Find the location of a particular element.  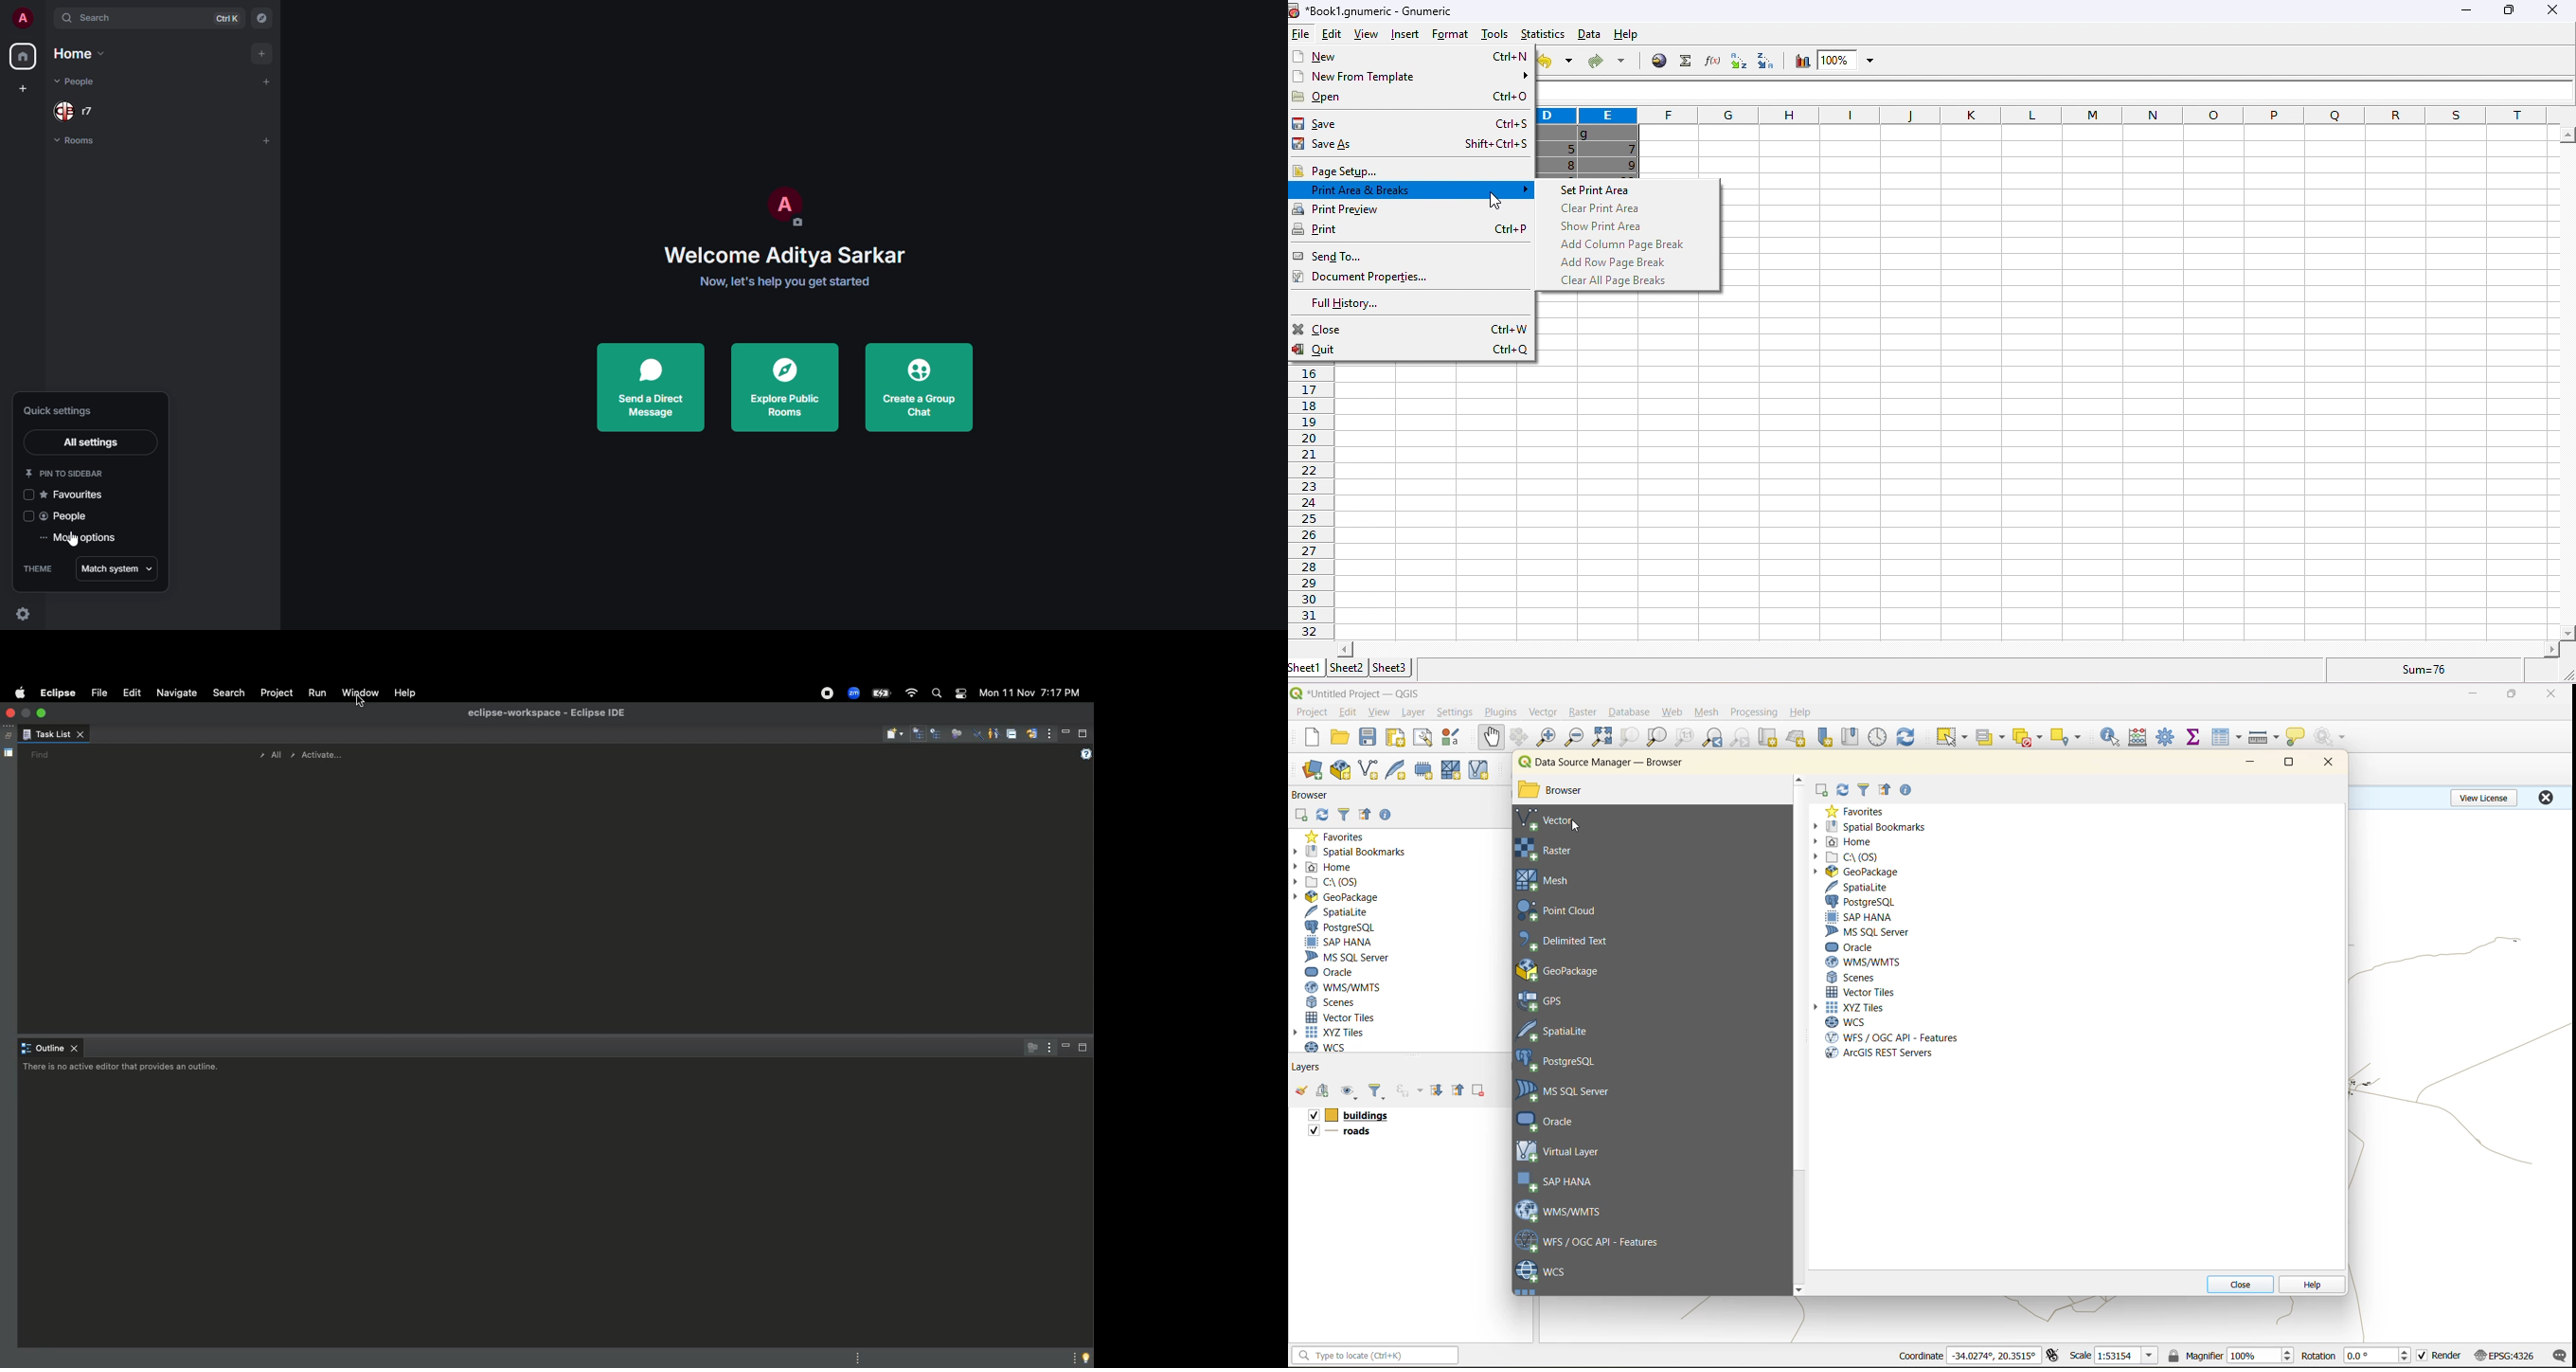

geo package is located at coordinates (1572, 970).